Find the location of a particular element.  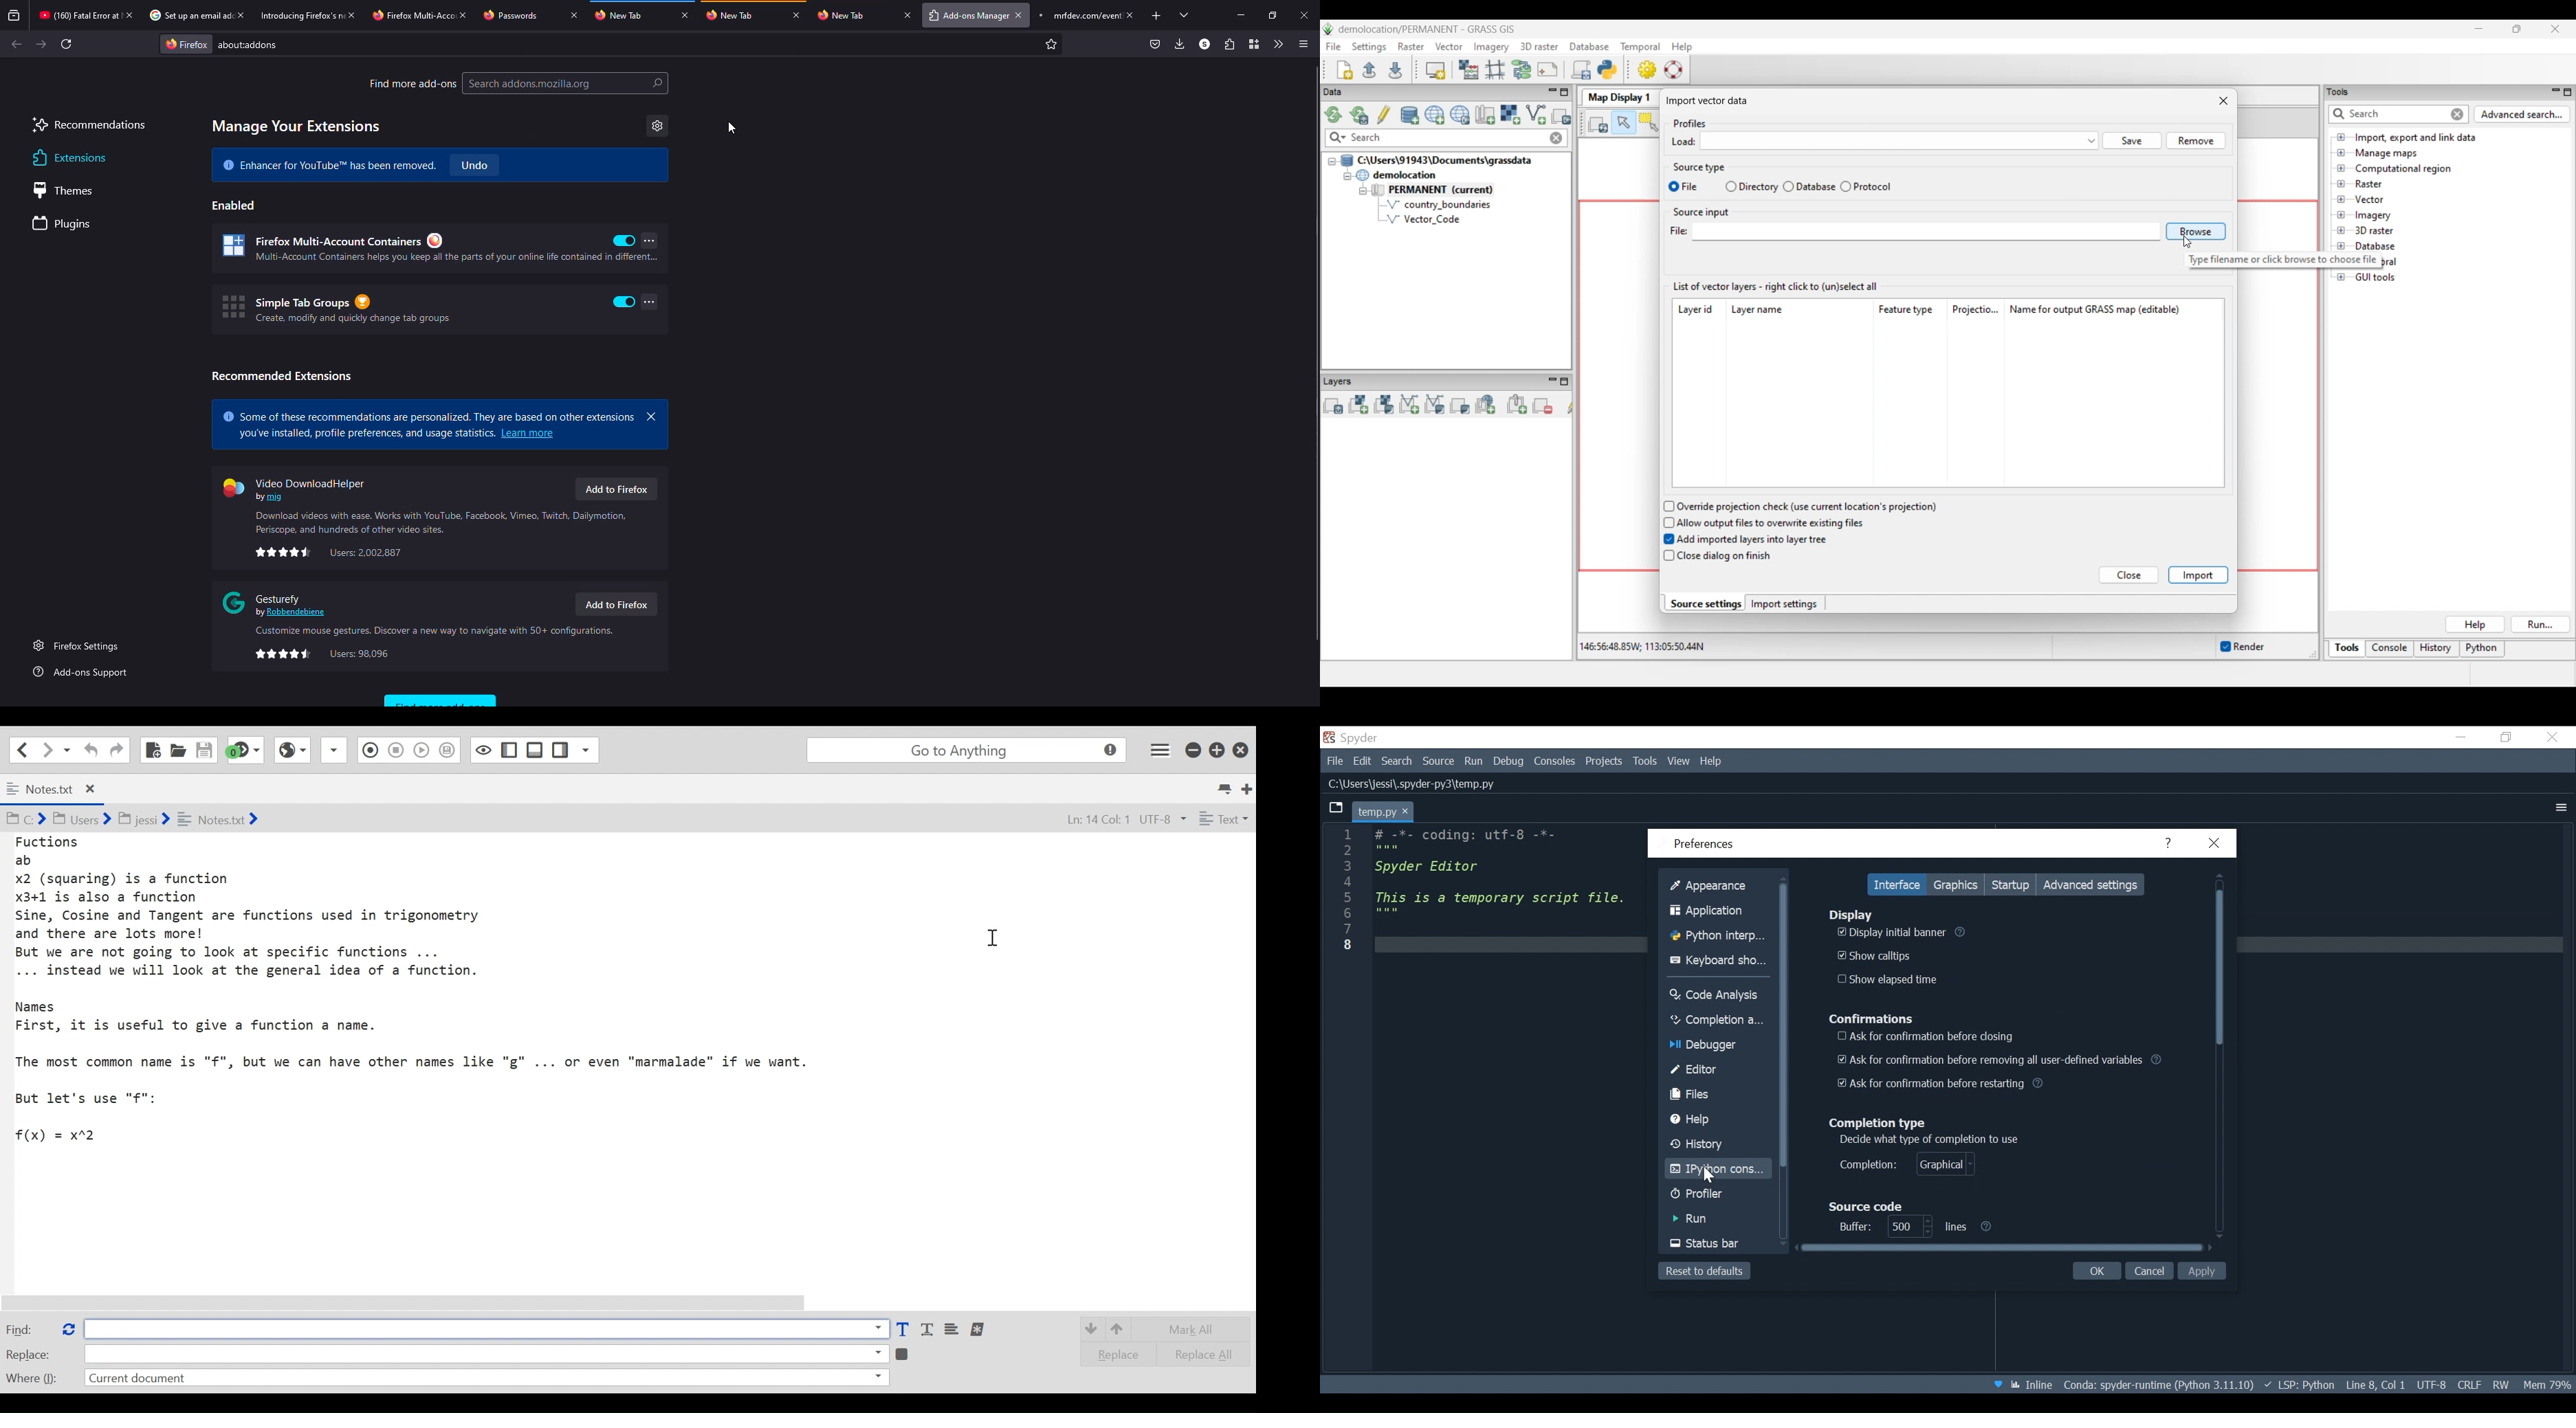

Use Multiple Lines is located at coordinates (953, 1330).